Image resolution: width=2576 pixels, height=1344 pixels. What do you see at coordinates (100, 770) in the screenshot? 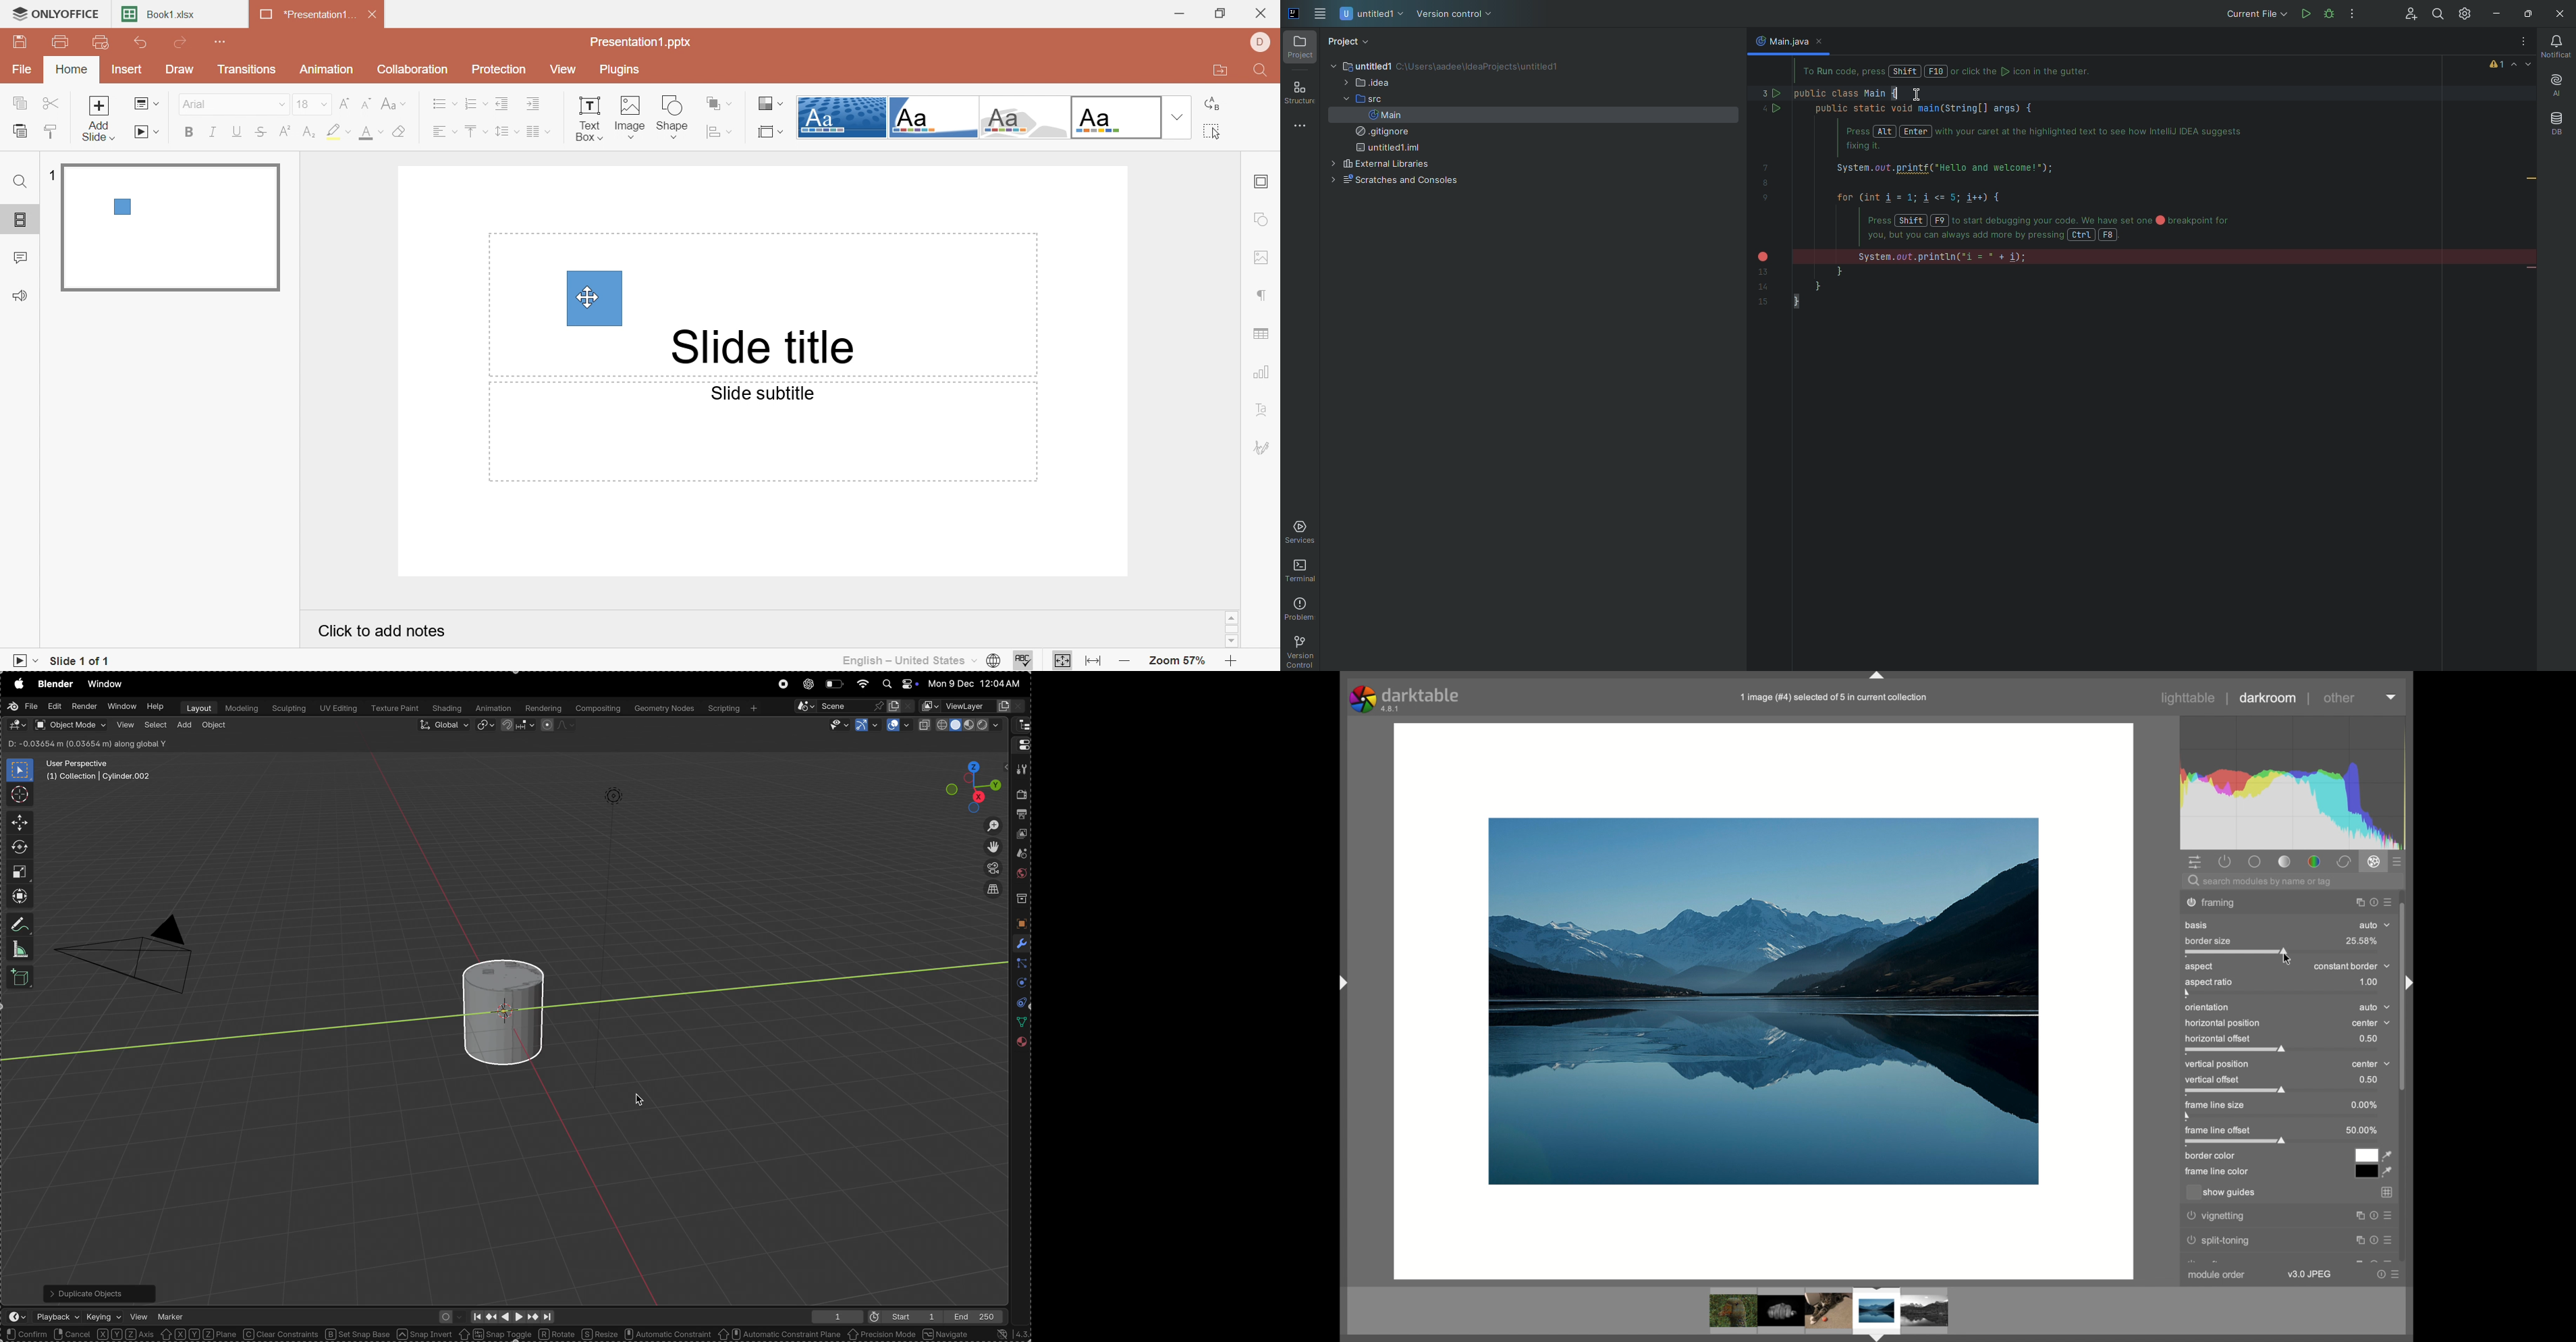
I see `User perspective` at bounding box center [100, 770].